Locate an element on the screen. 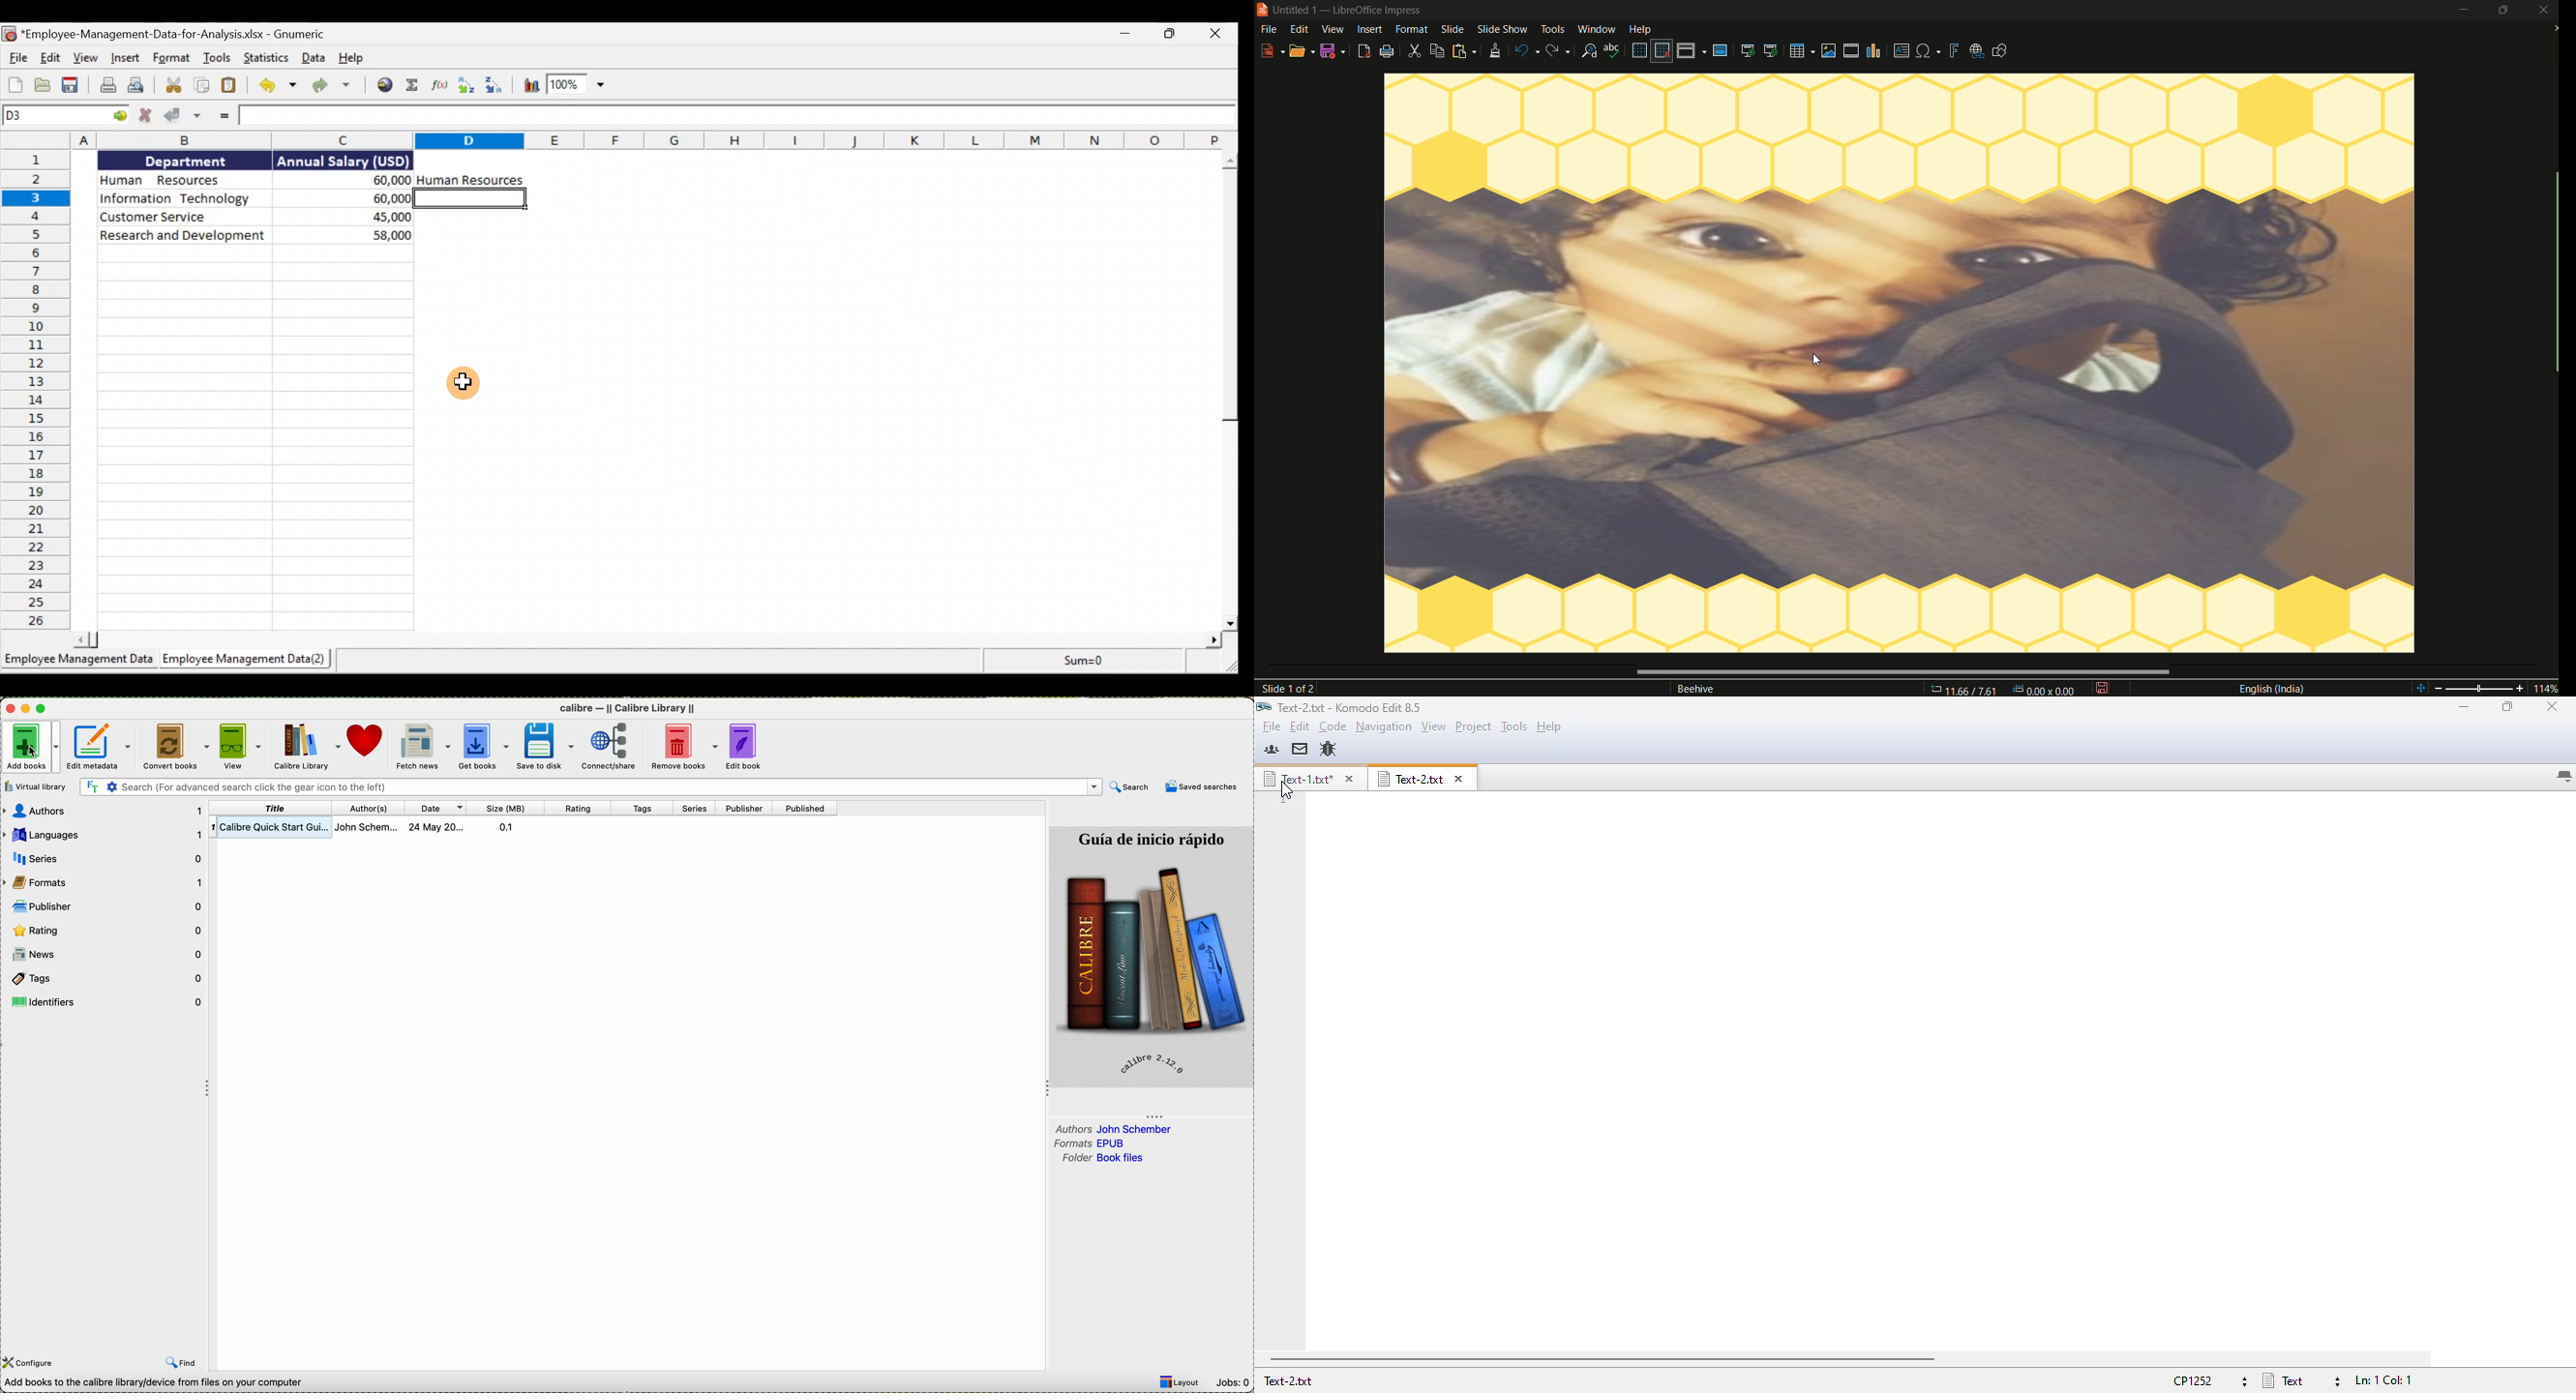  insert audio video is located at coordinates (1853, 51).